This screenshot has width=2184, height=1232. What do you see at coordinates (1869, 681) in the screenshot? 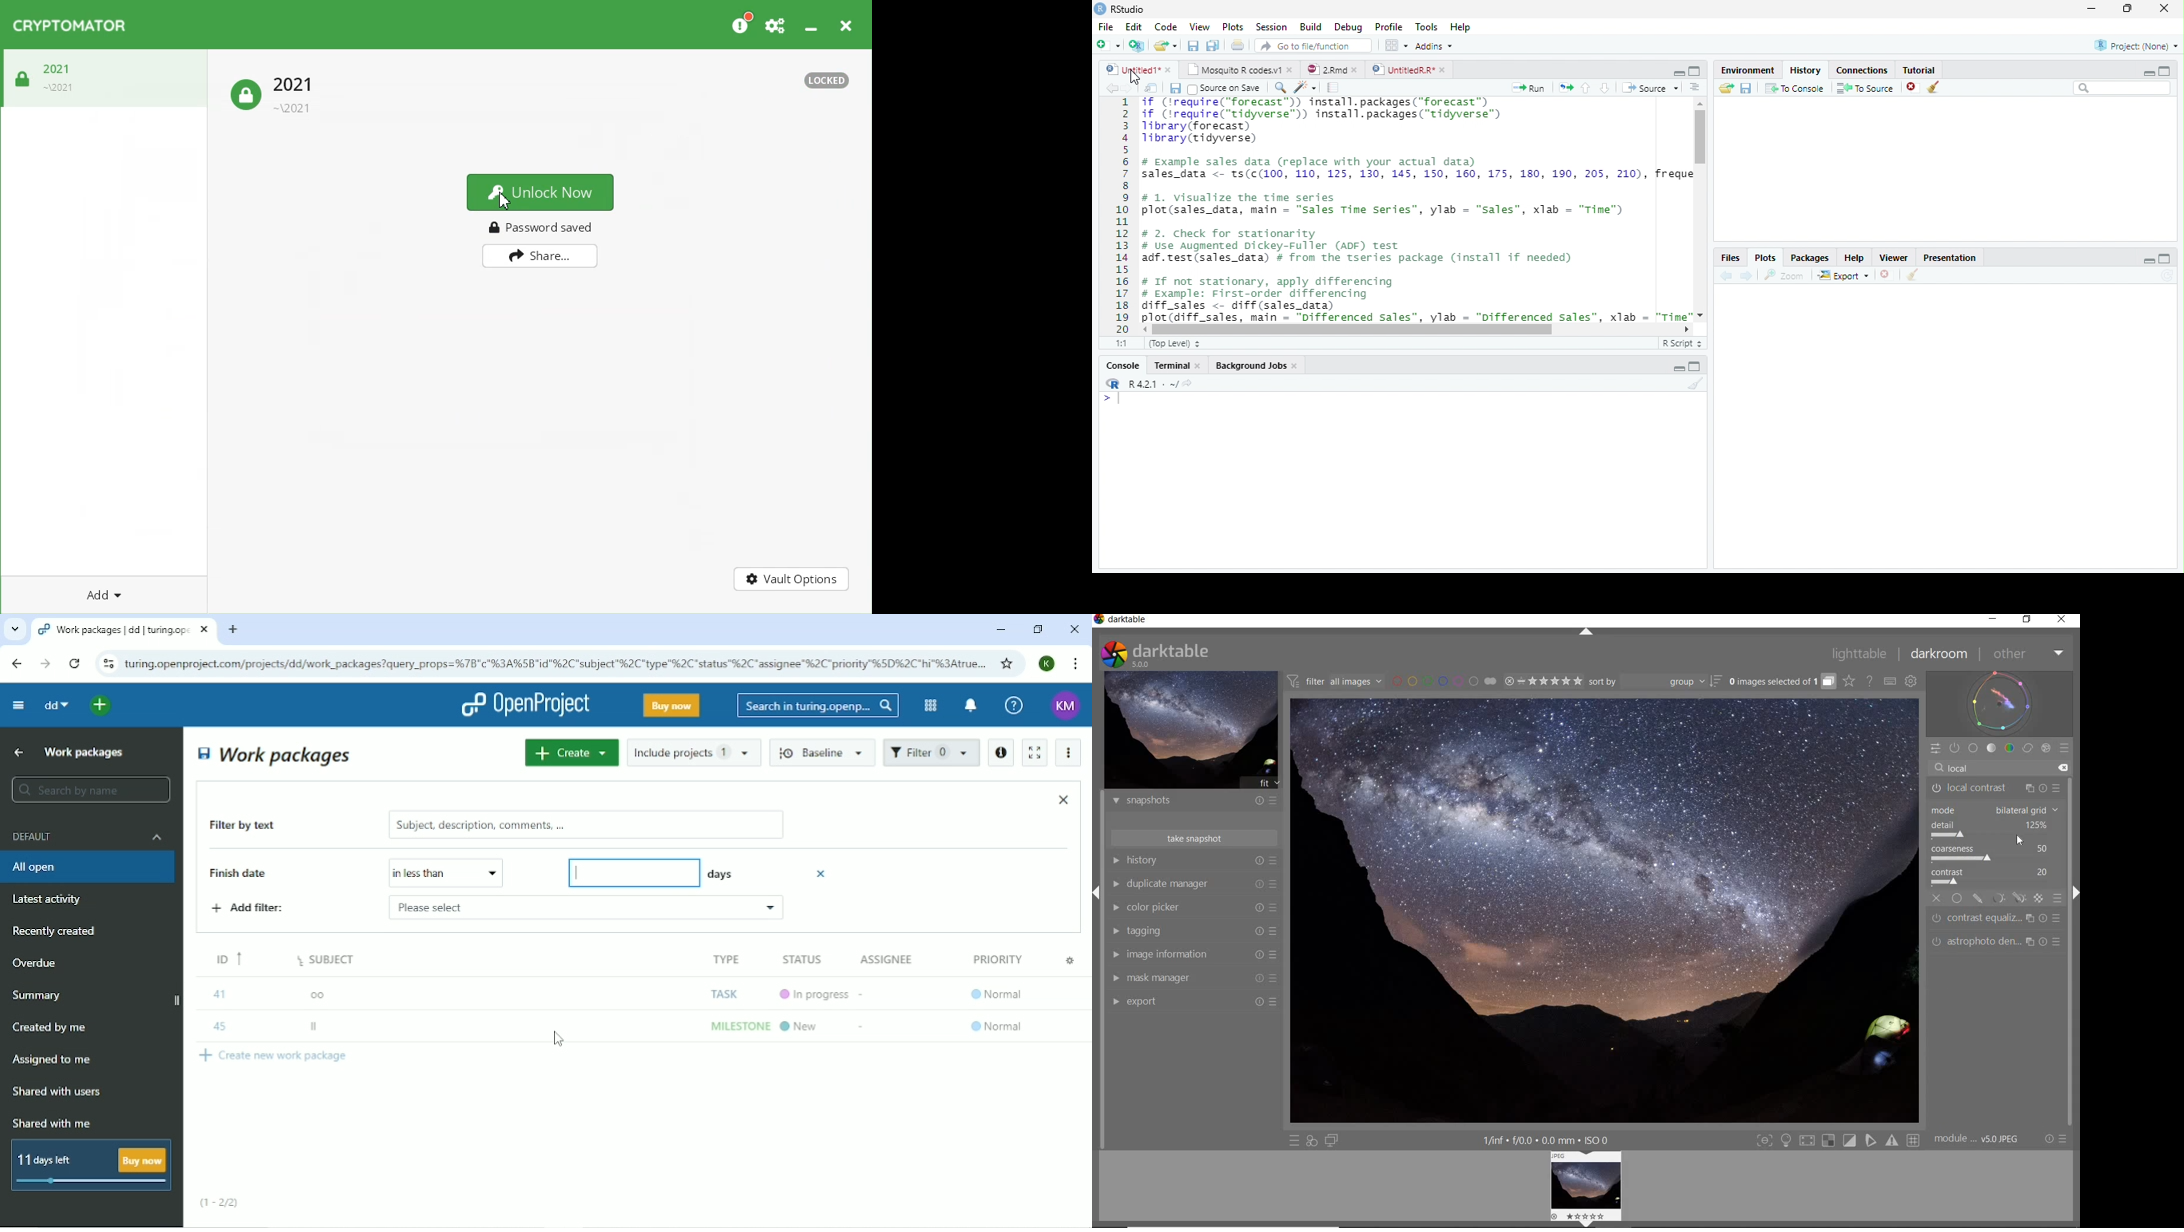
I see `HELP ONLINE` at bounding box center [1869, 681].